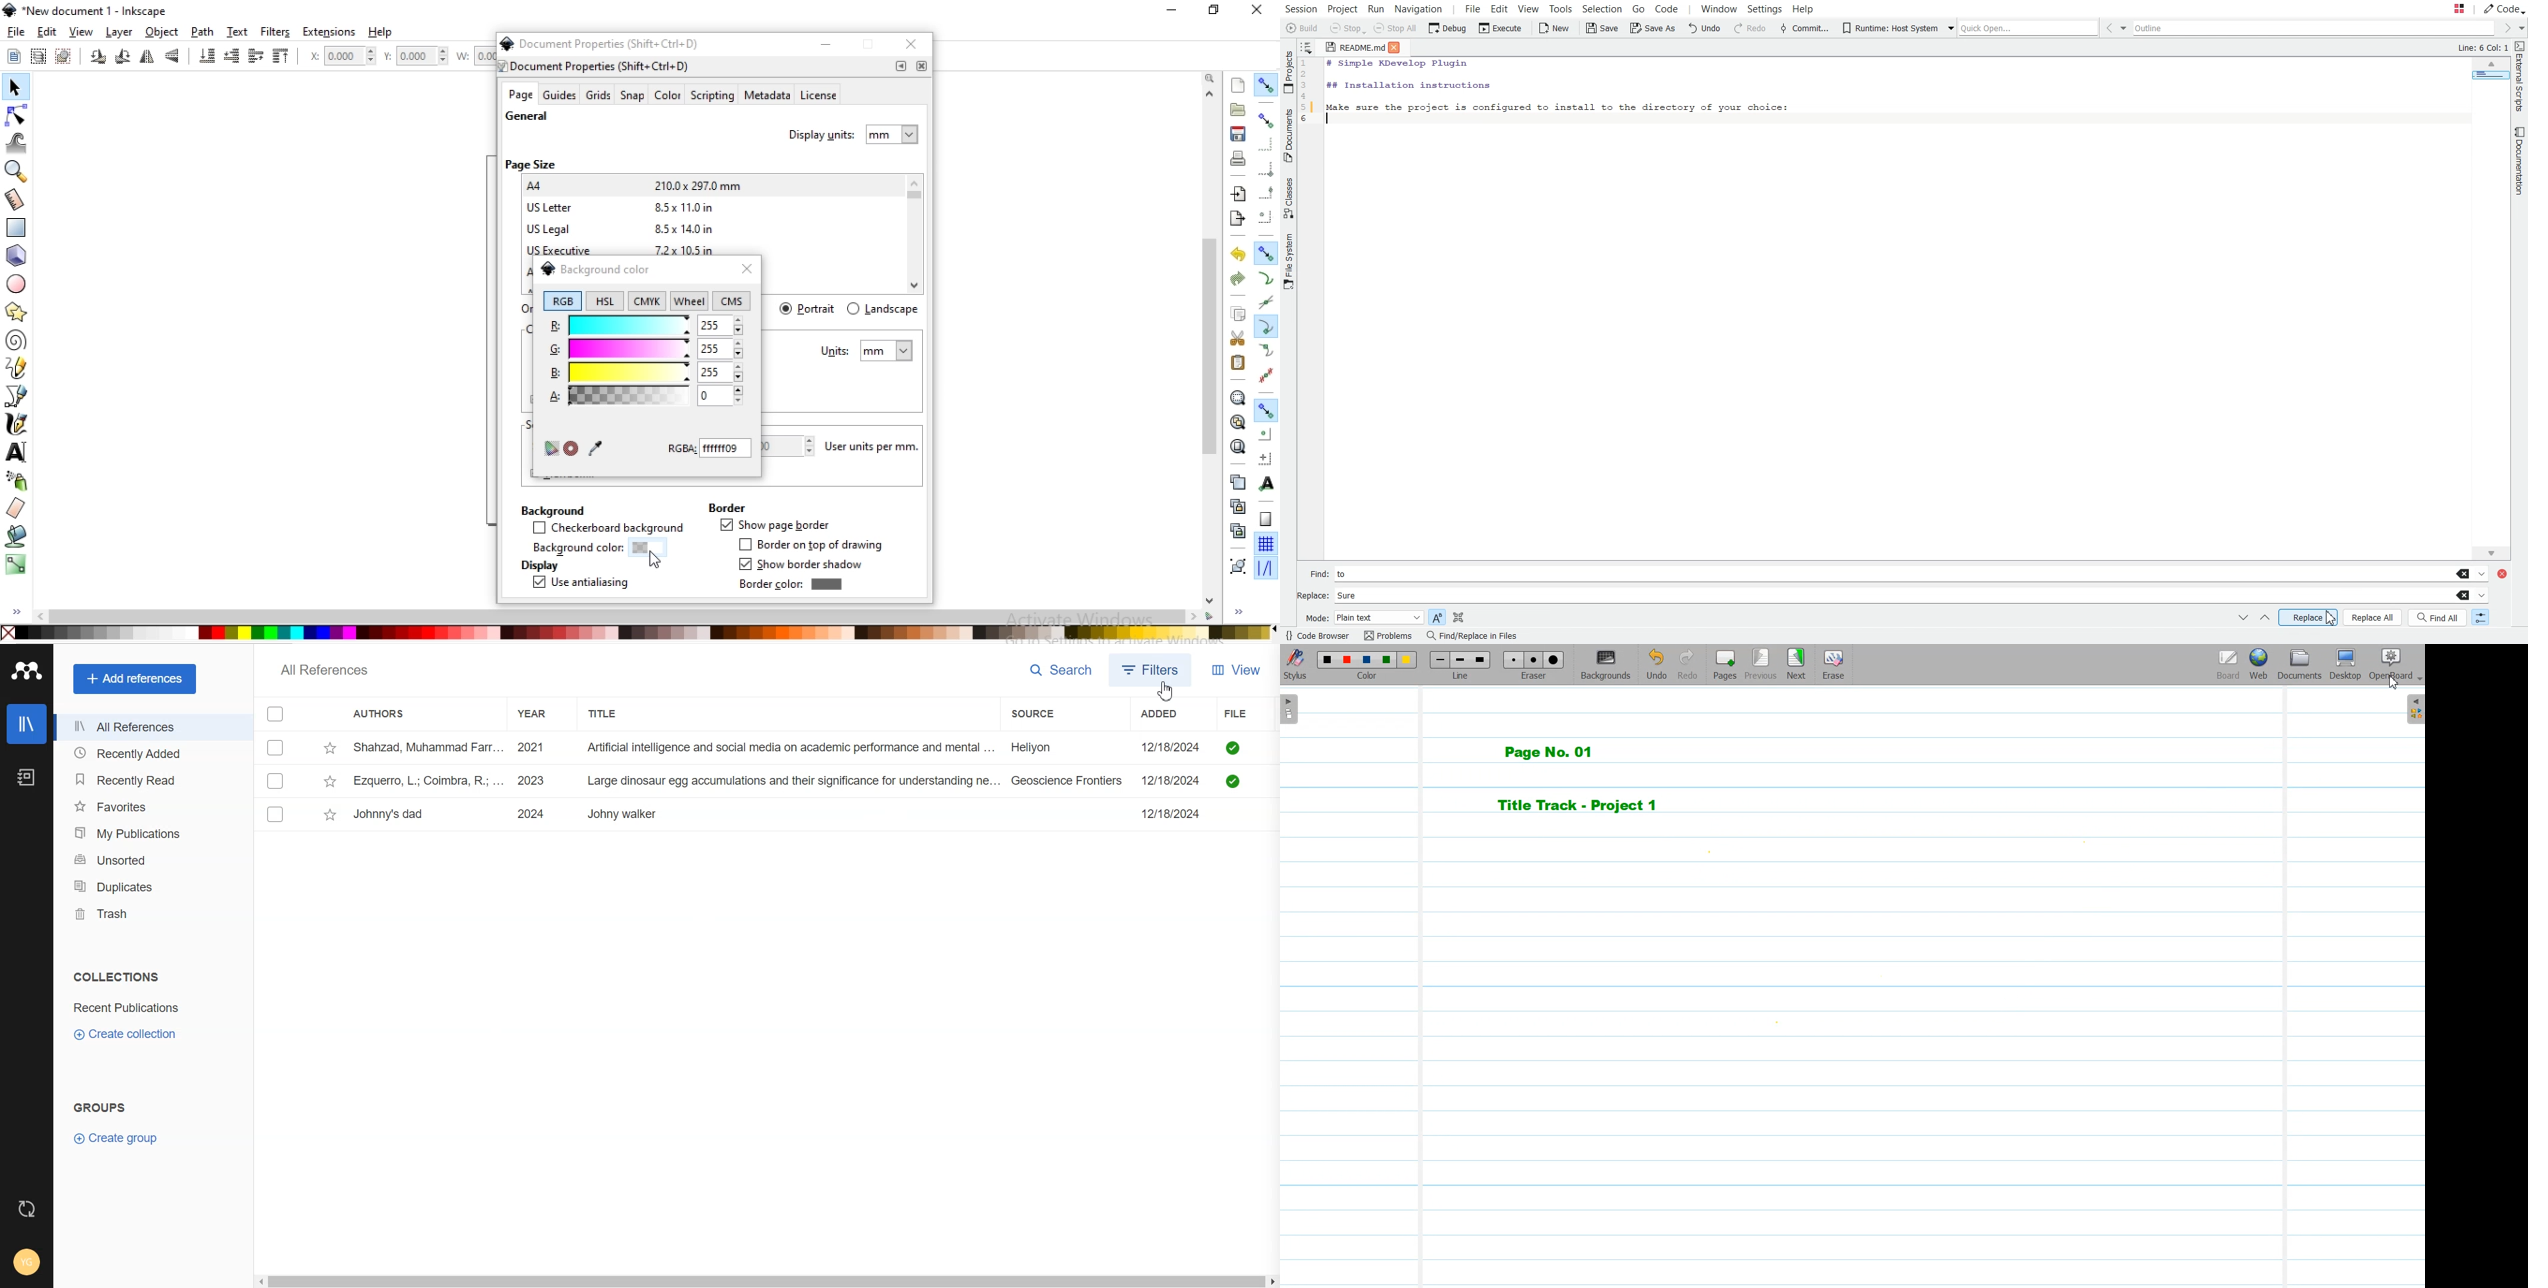  I want to click on show page border, so click(774, 526).